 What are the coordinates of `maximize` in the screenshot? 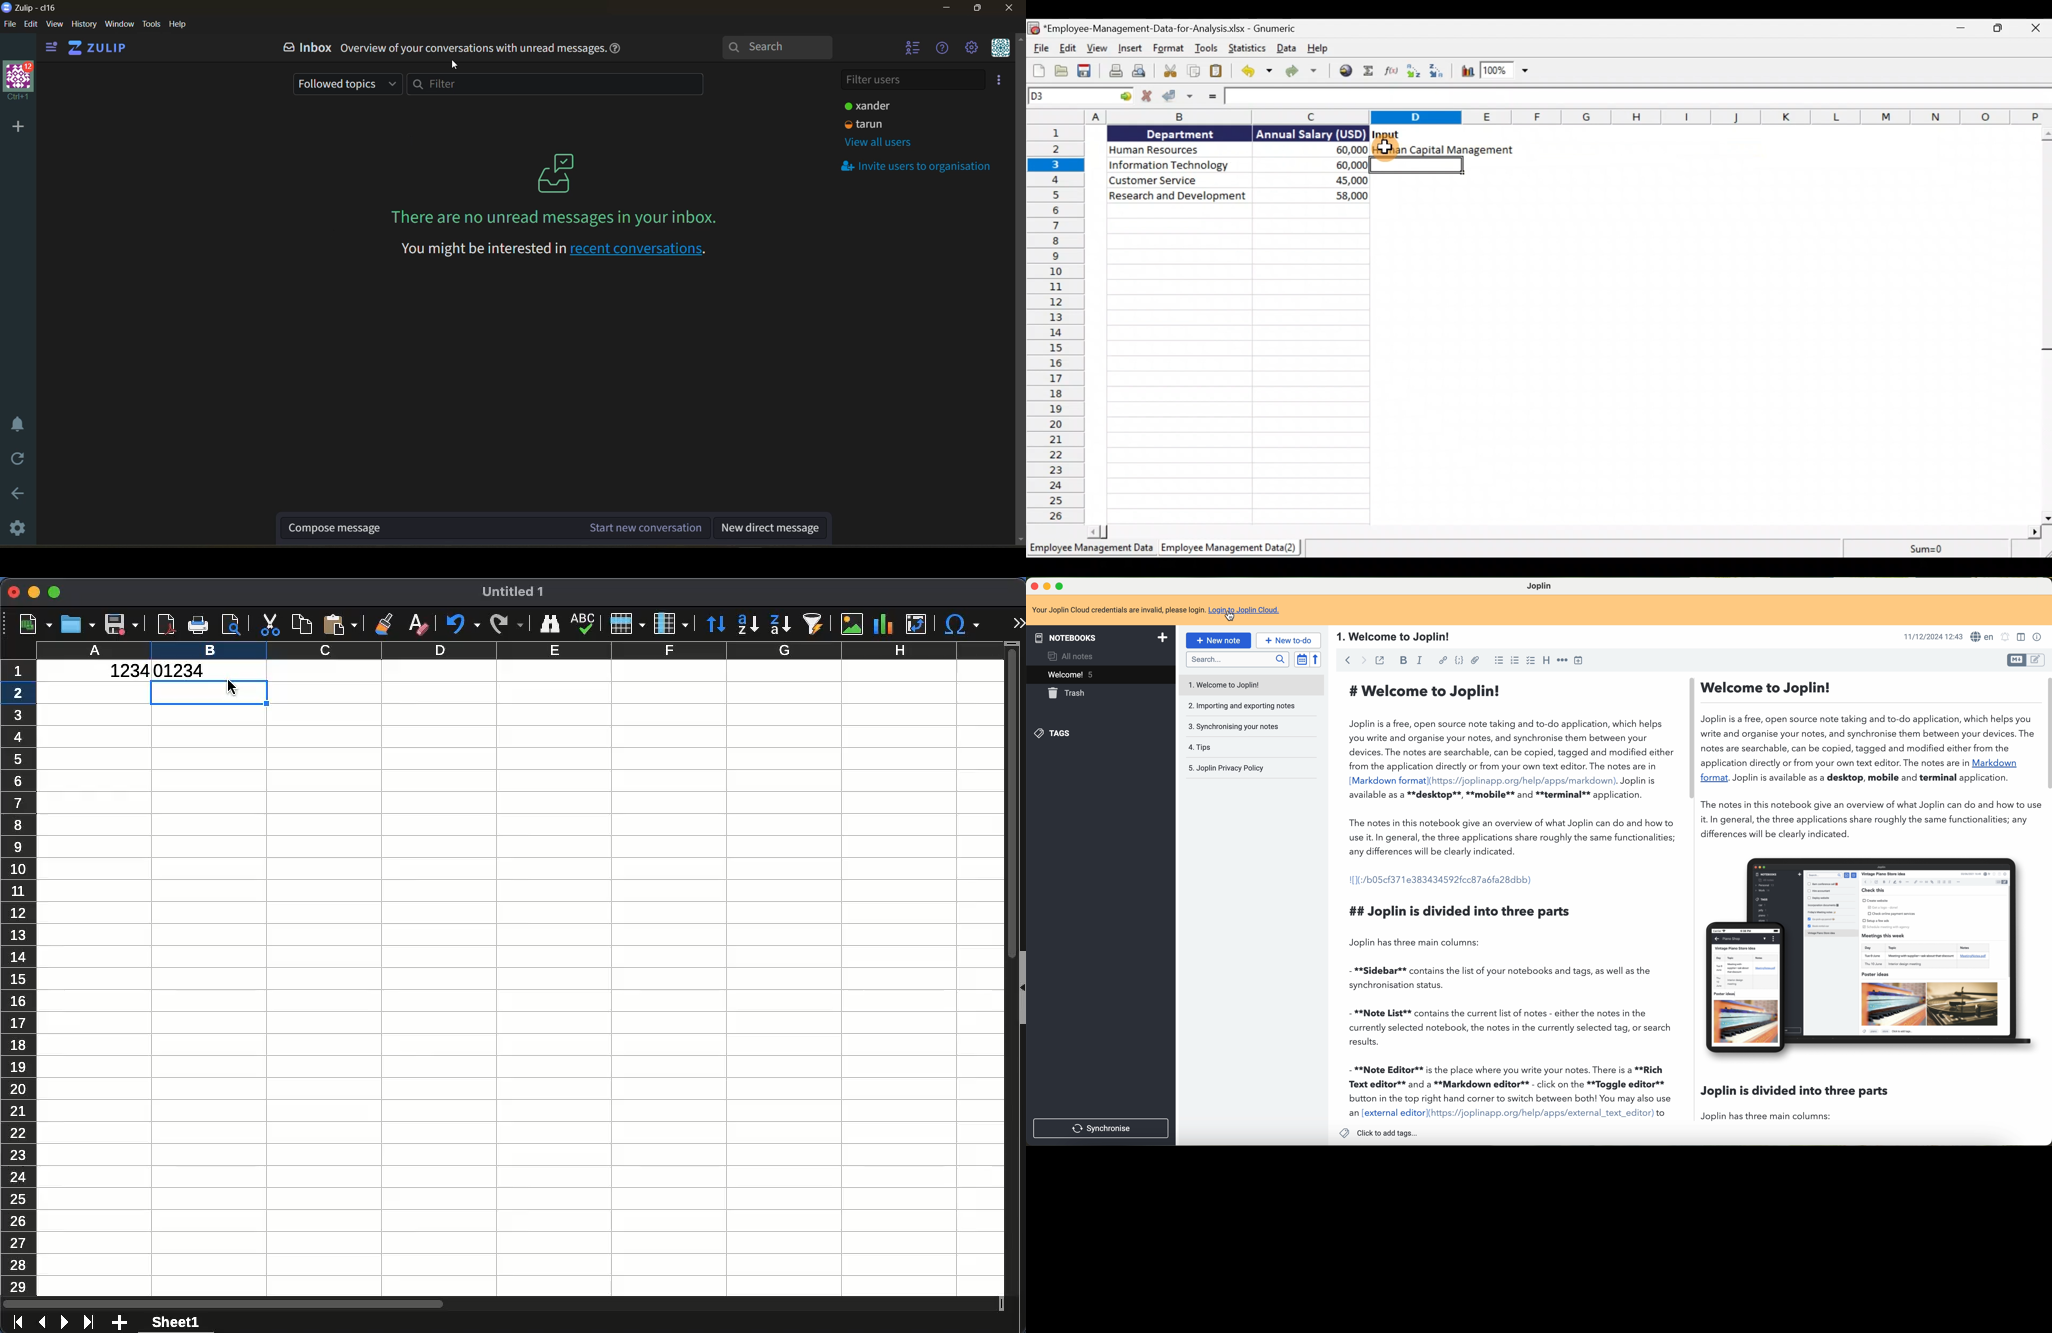 It's located at (1062, 586).